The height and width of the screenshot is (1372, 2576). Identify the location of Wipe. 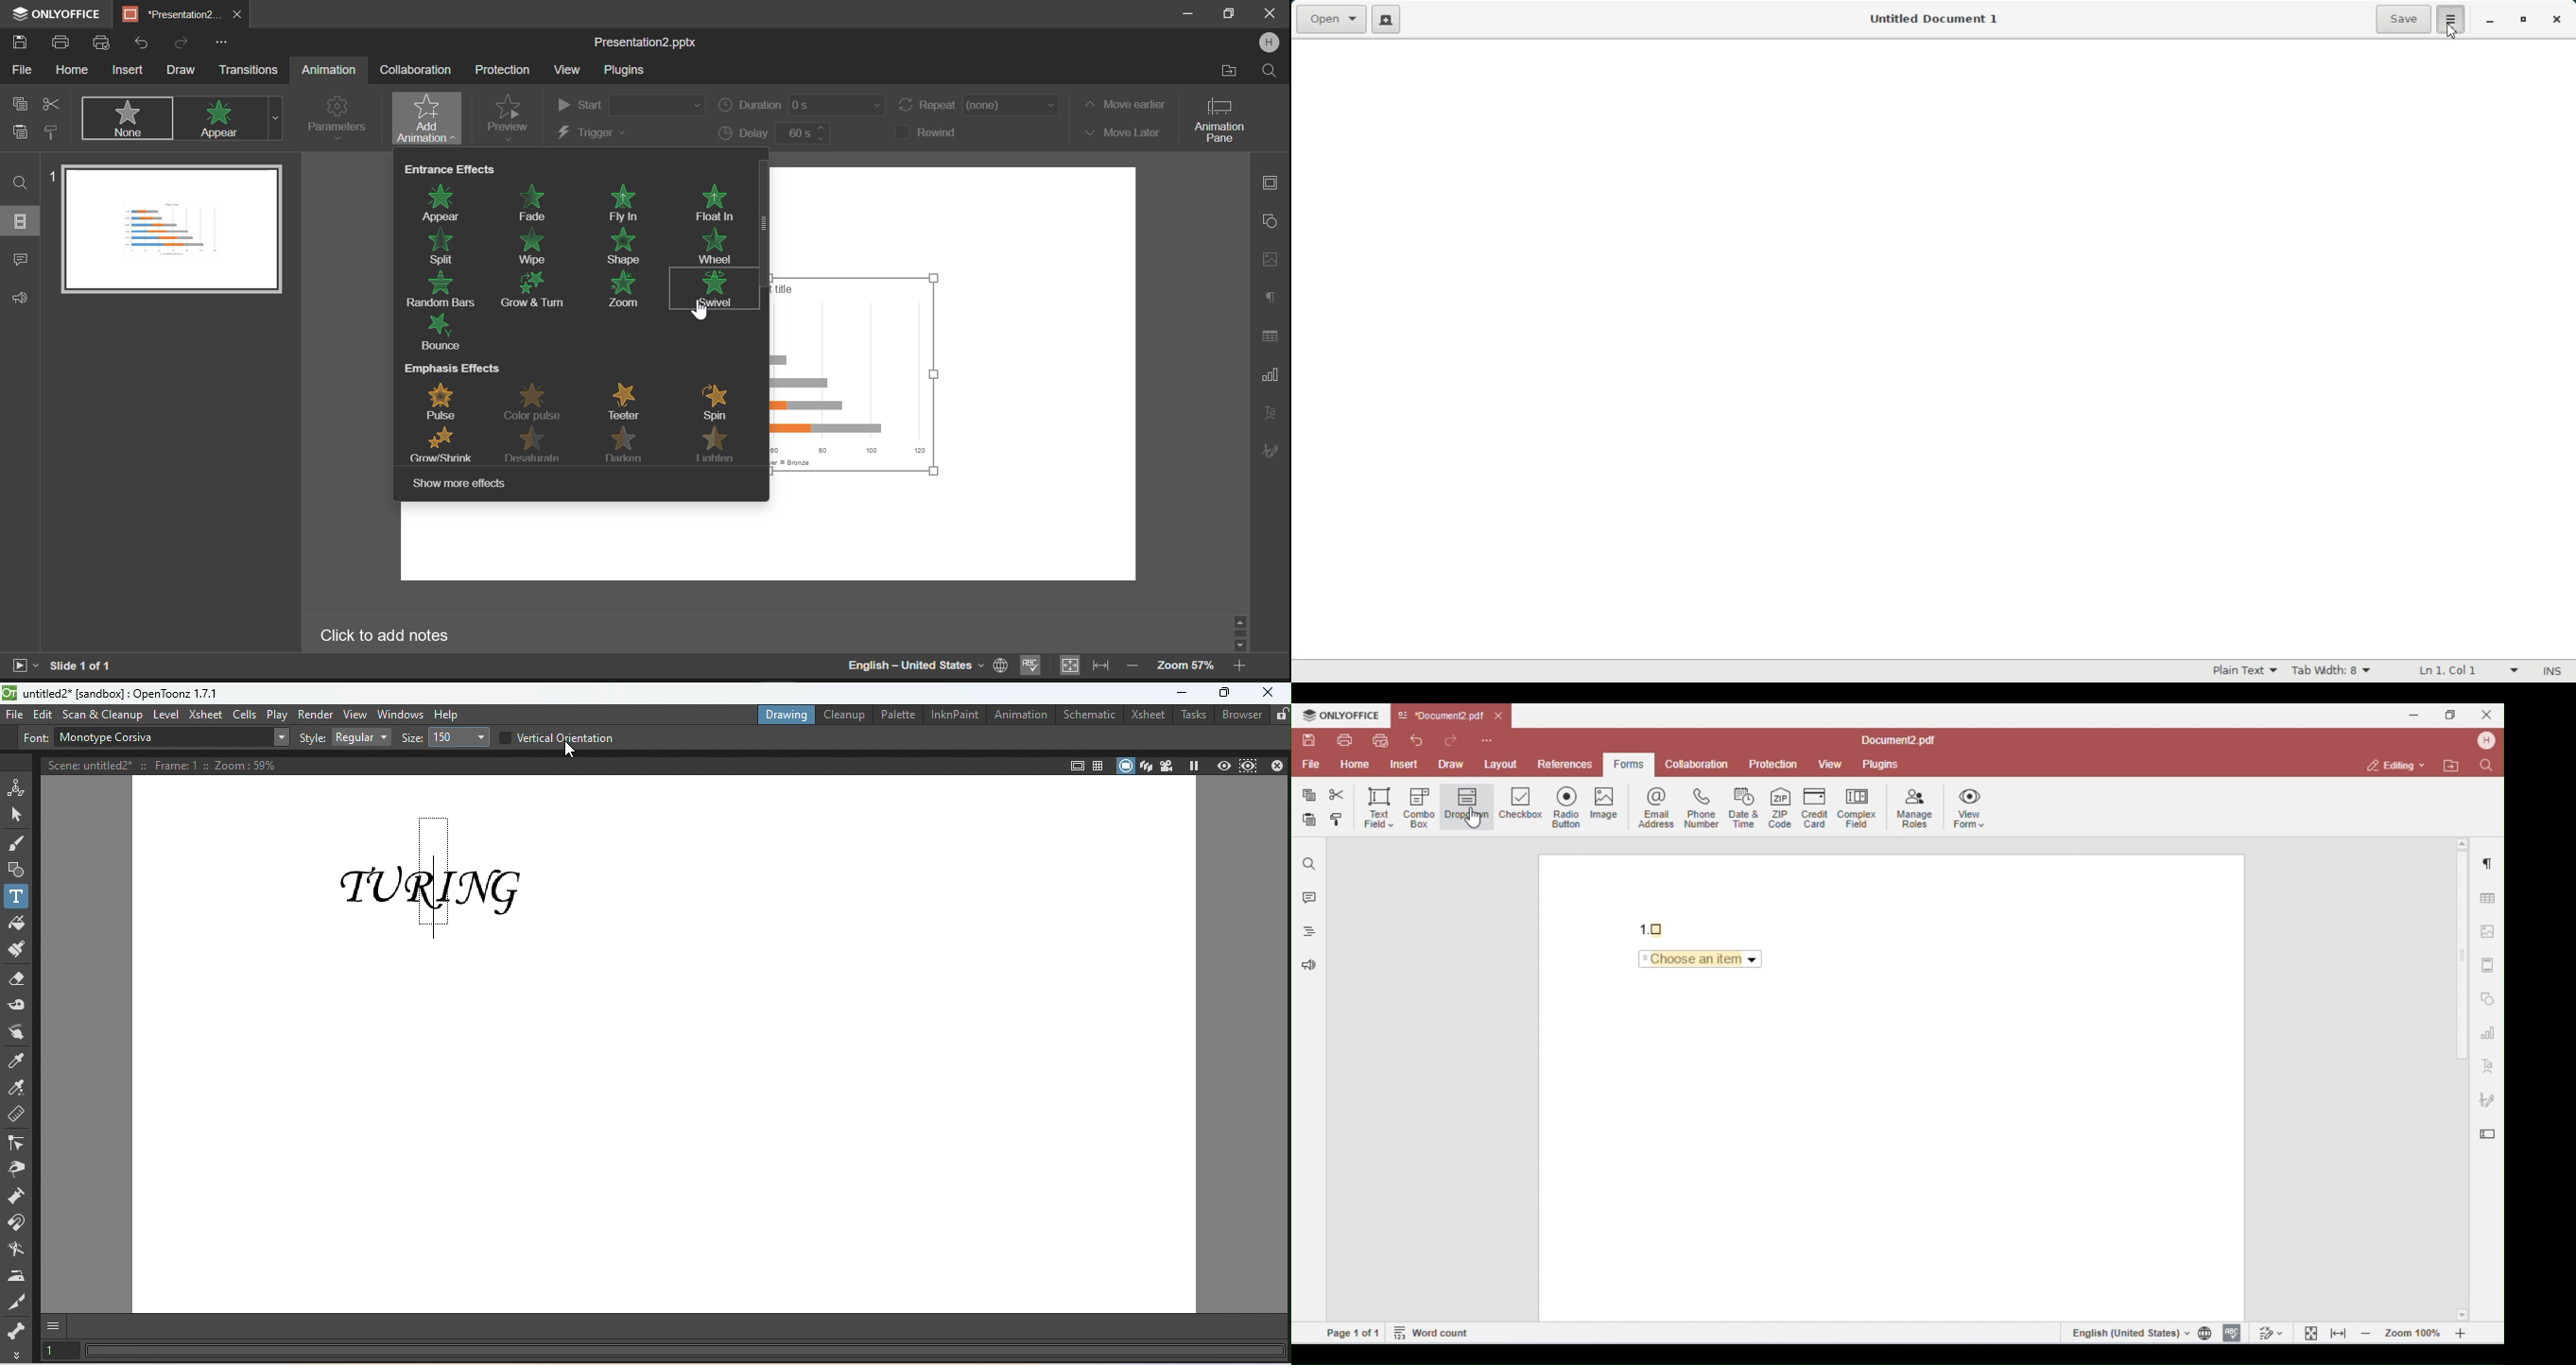
(533, 245).